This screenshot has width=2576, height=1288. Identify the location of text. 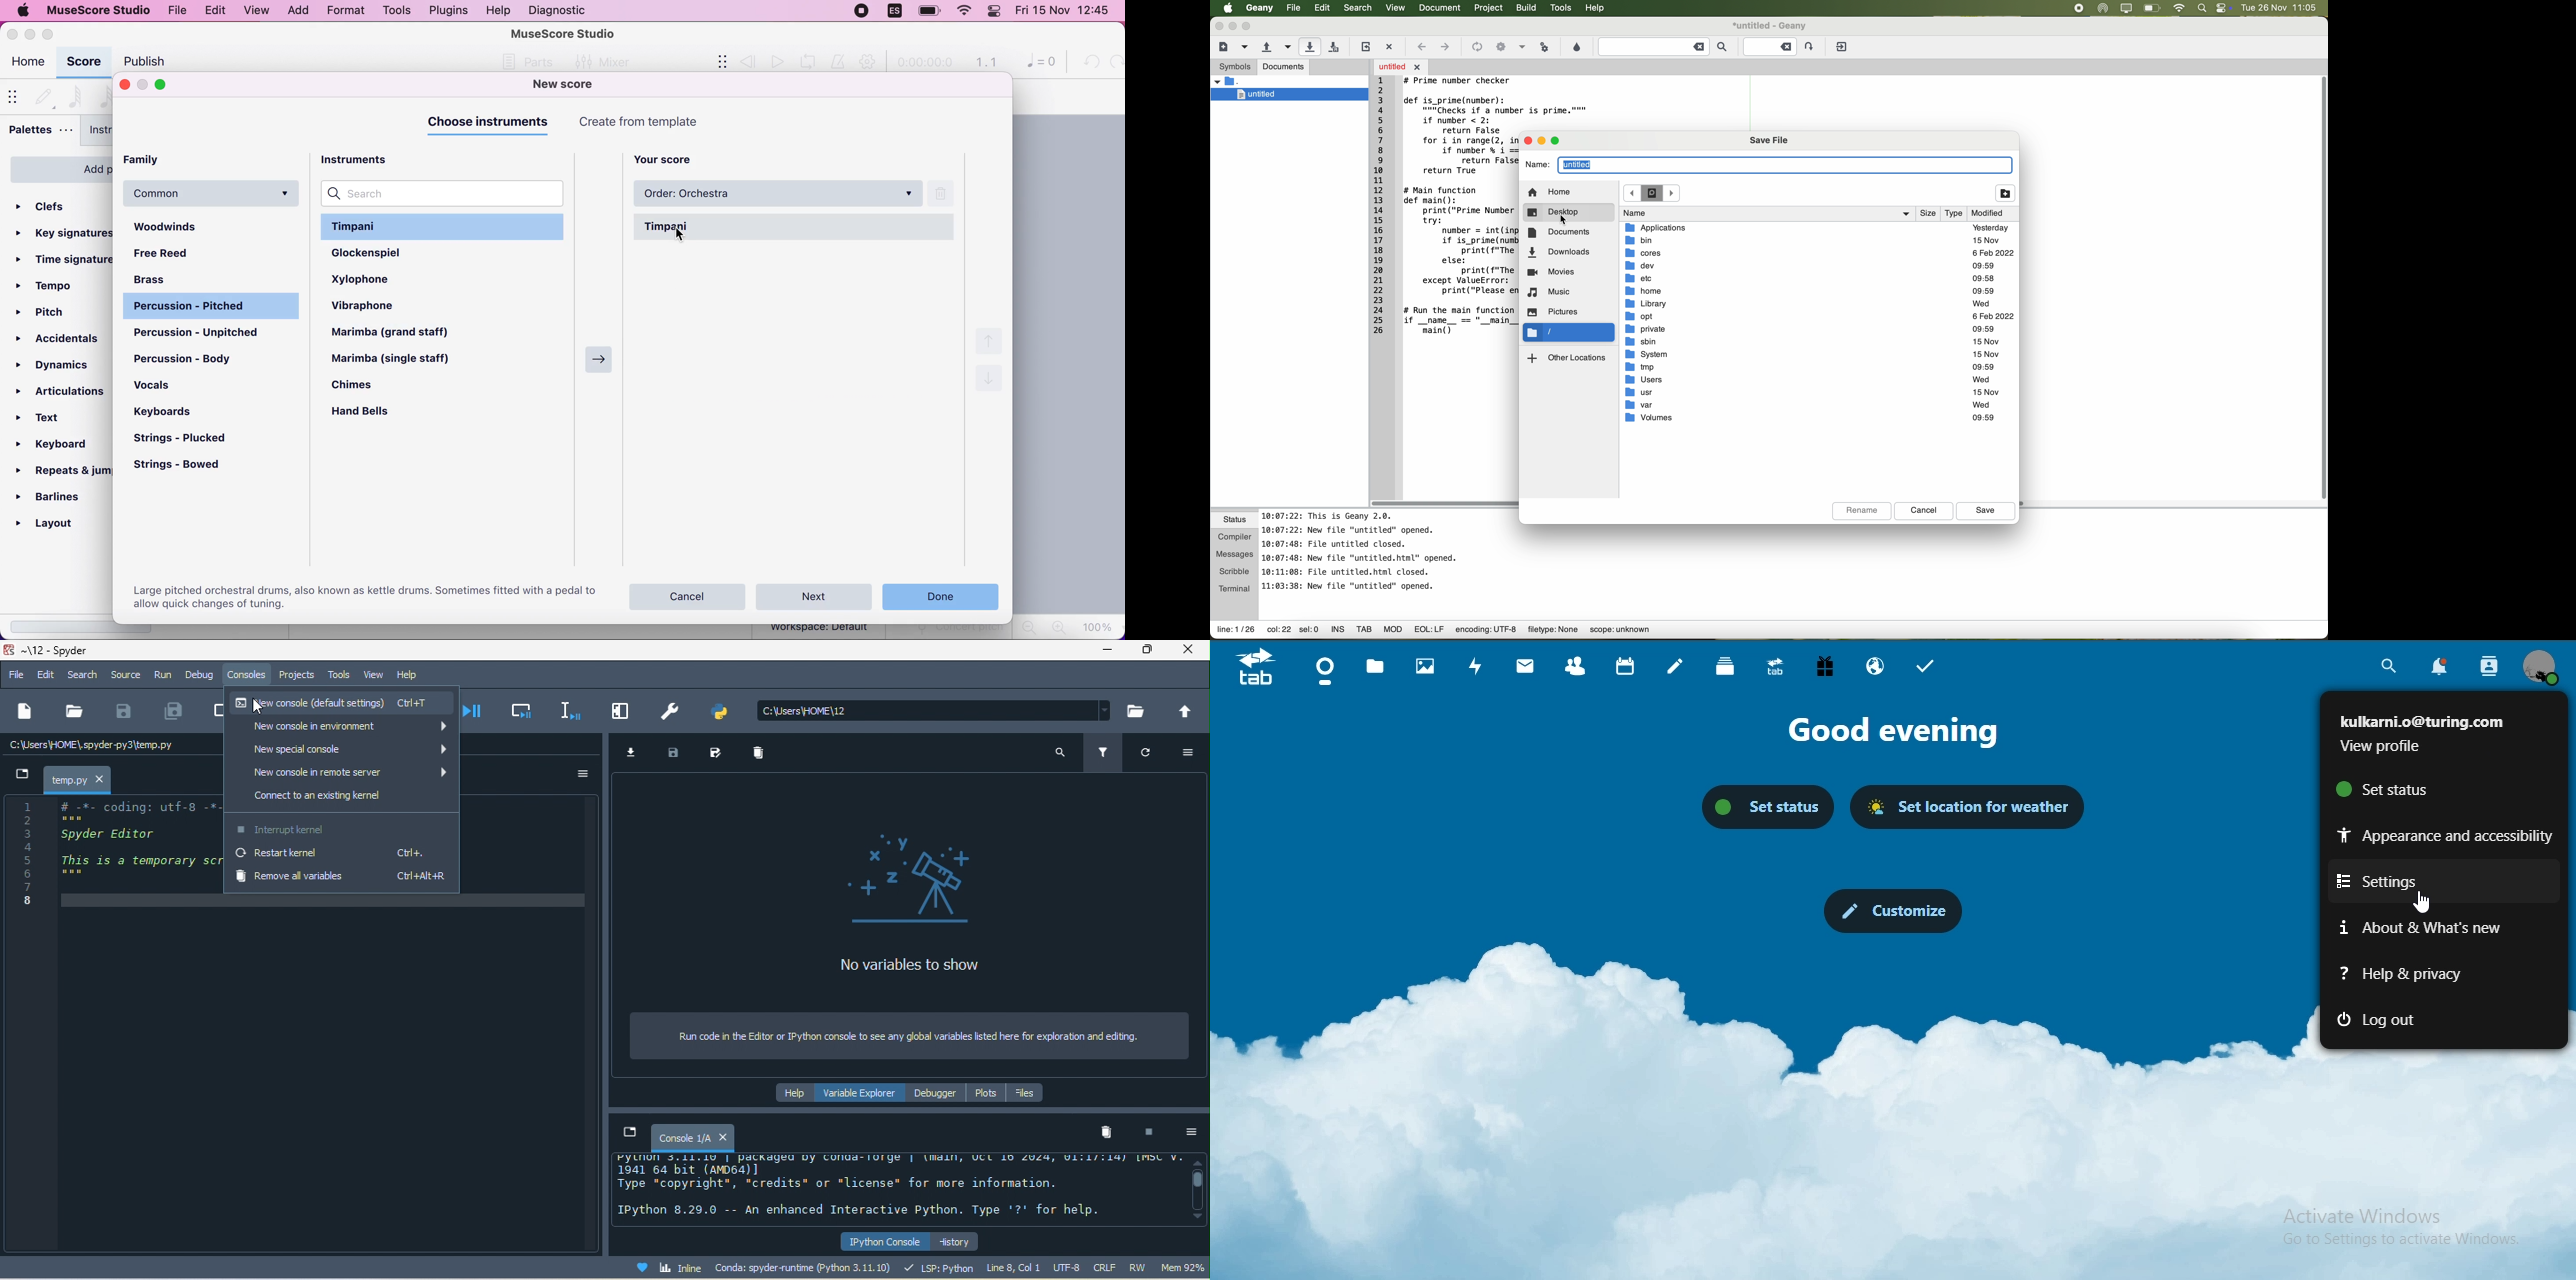
(49, 418).